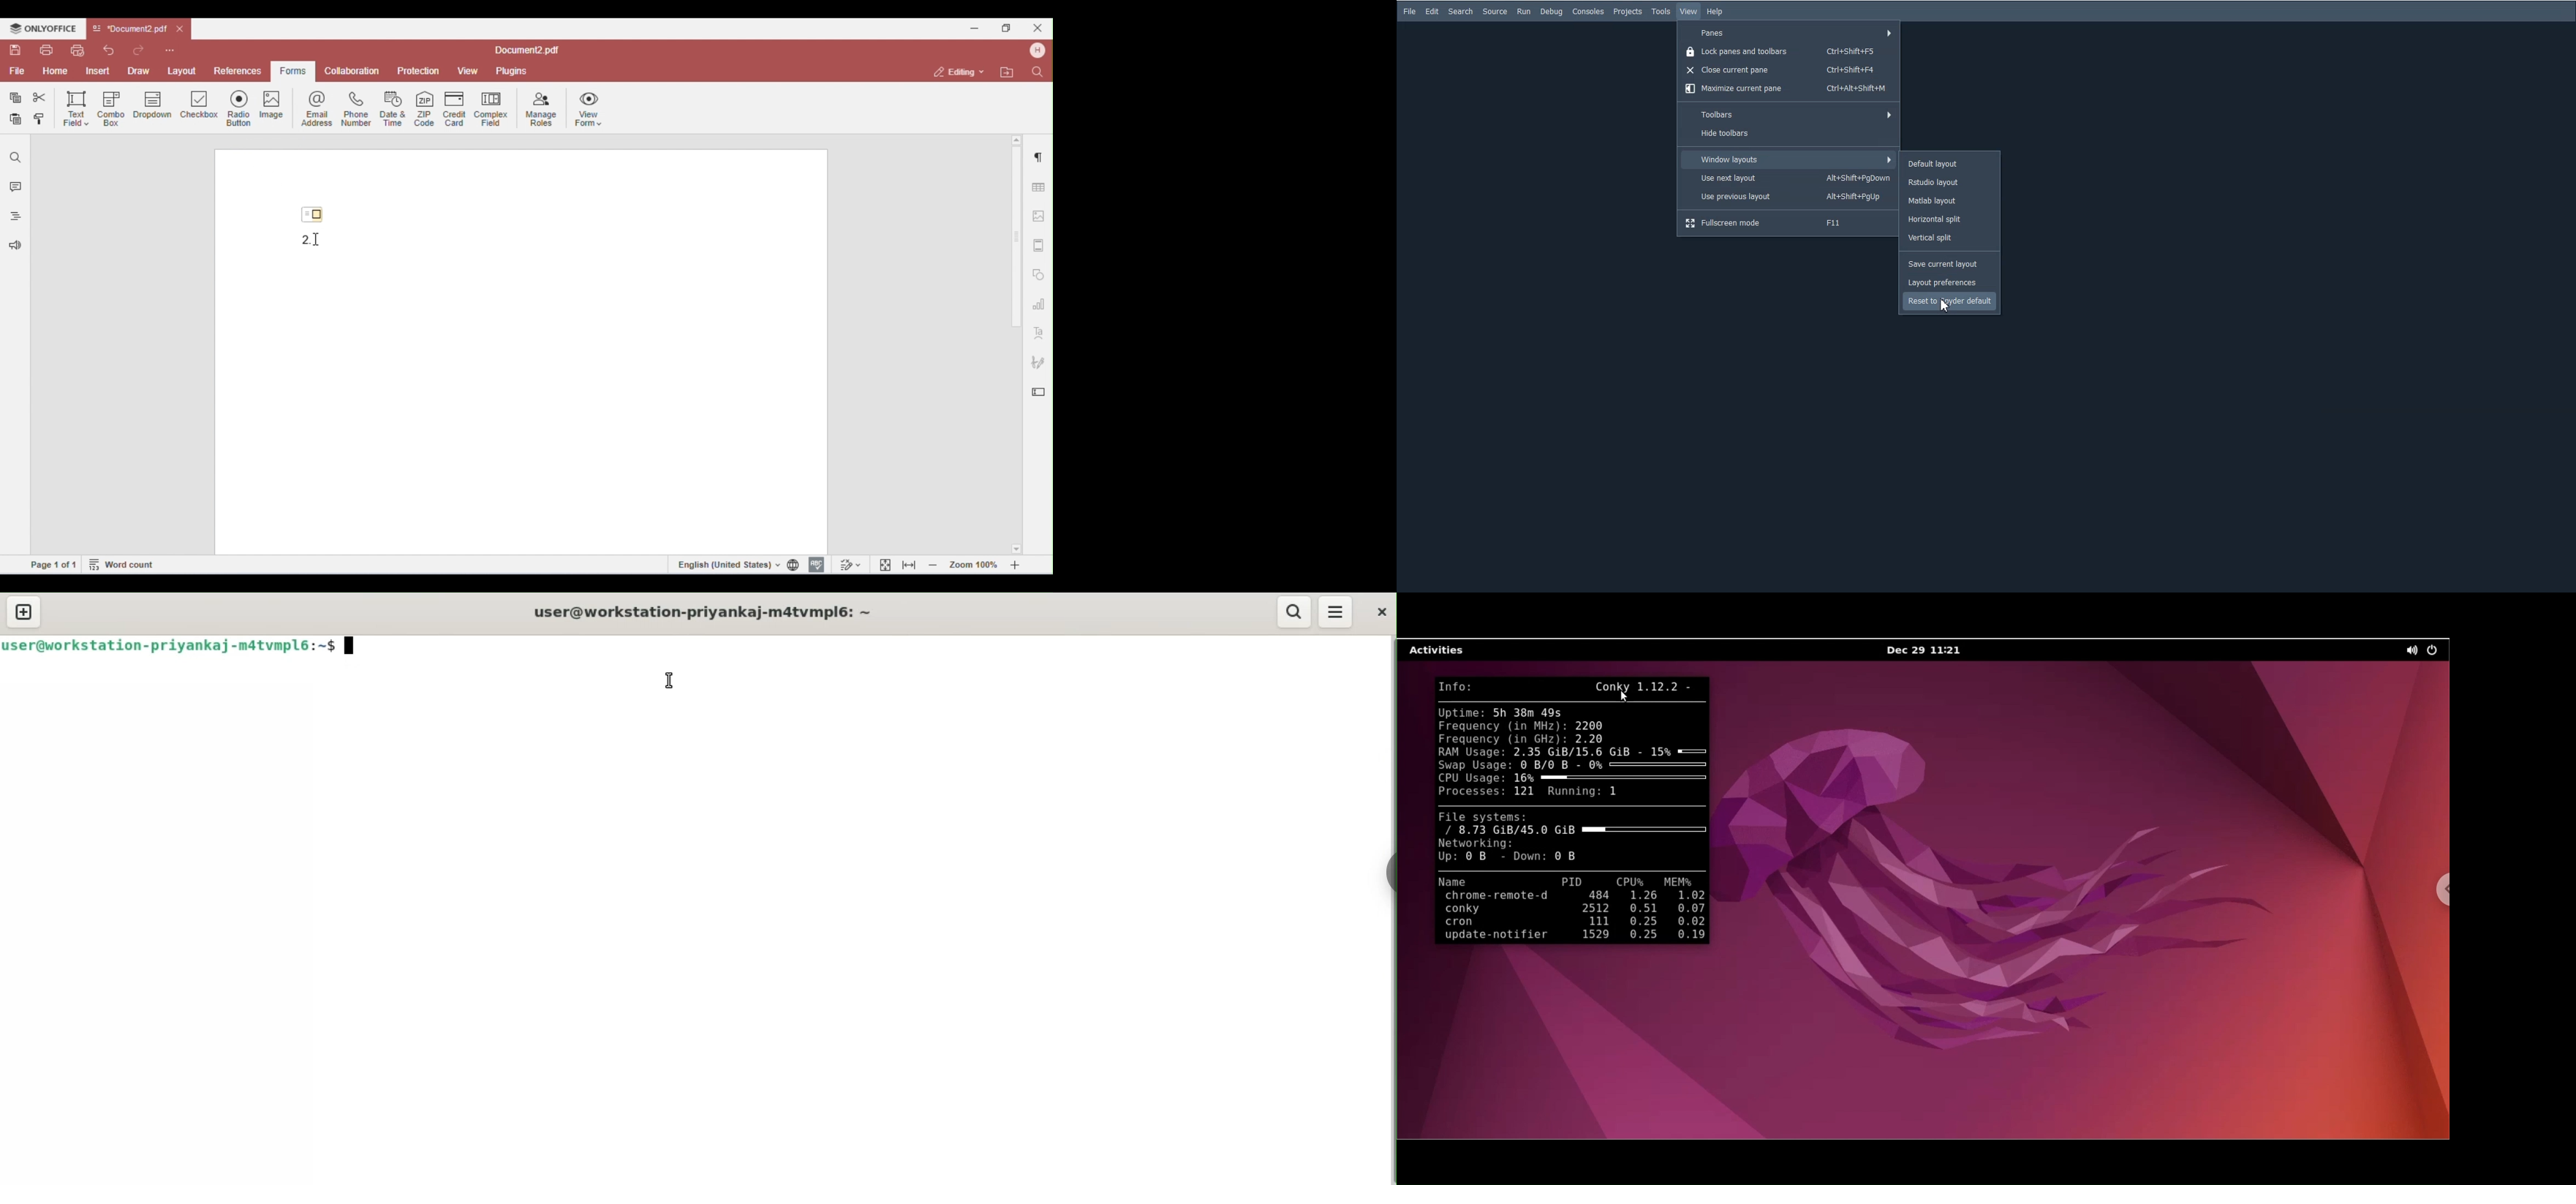 The image size is (2576, 1204). What do you see at coordinates (703, 612) in the screenshot?
I see `user@workstation-priyankaj-m4tvmpl6:~` at bounding box center [703, 612].